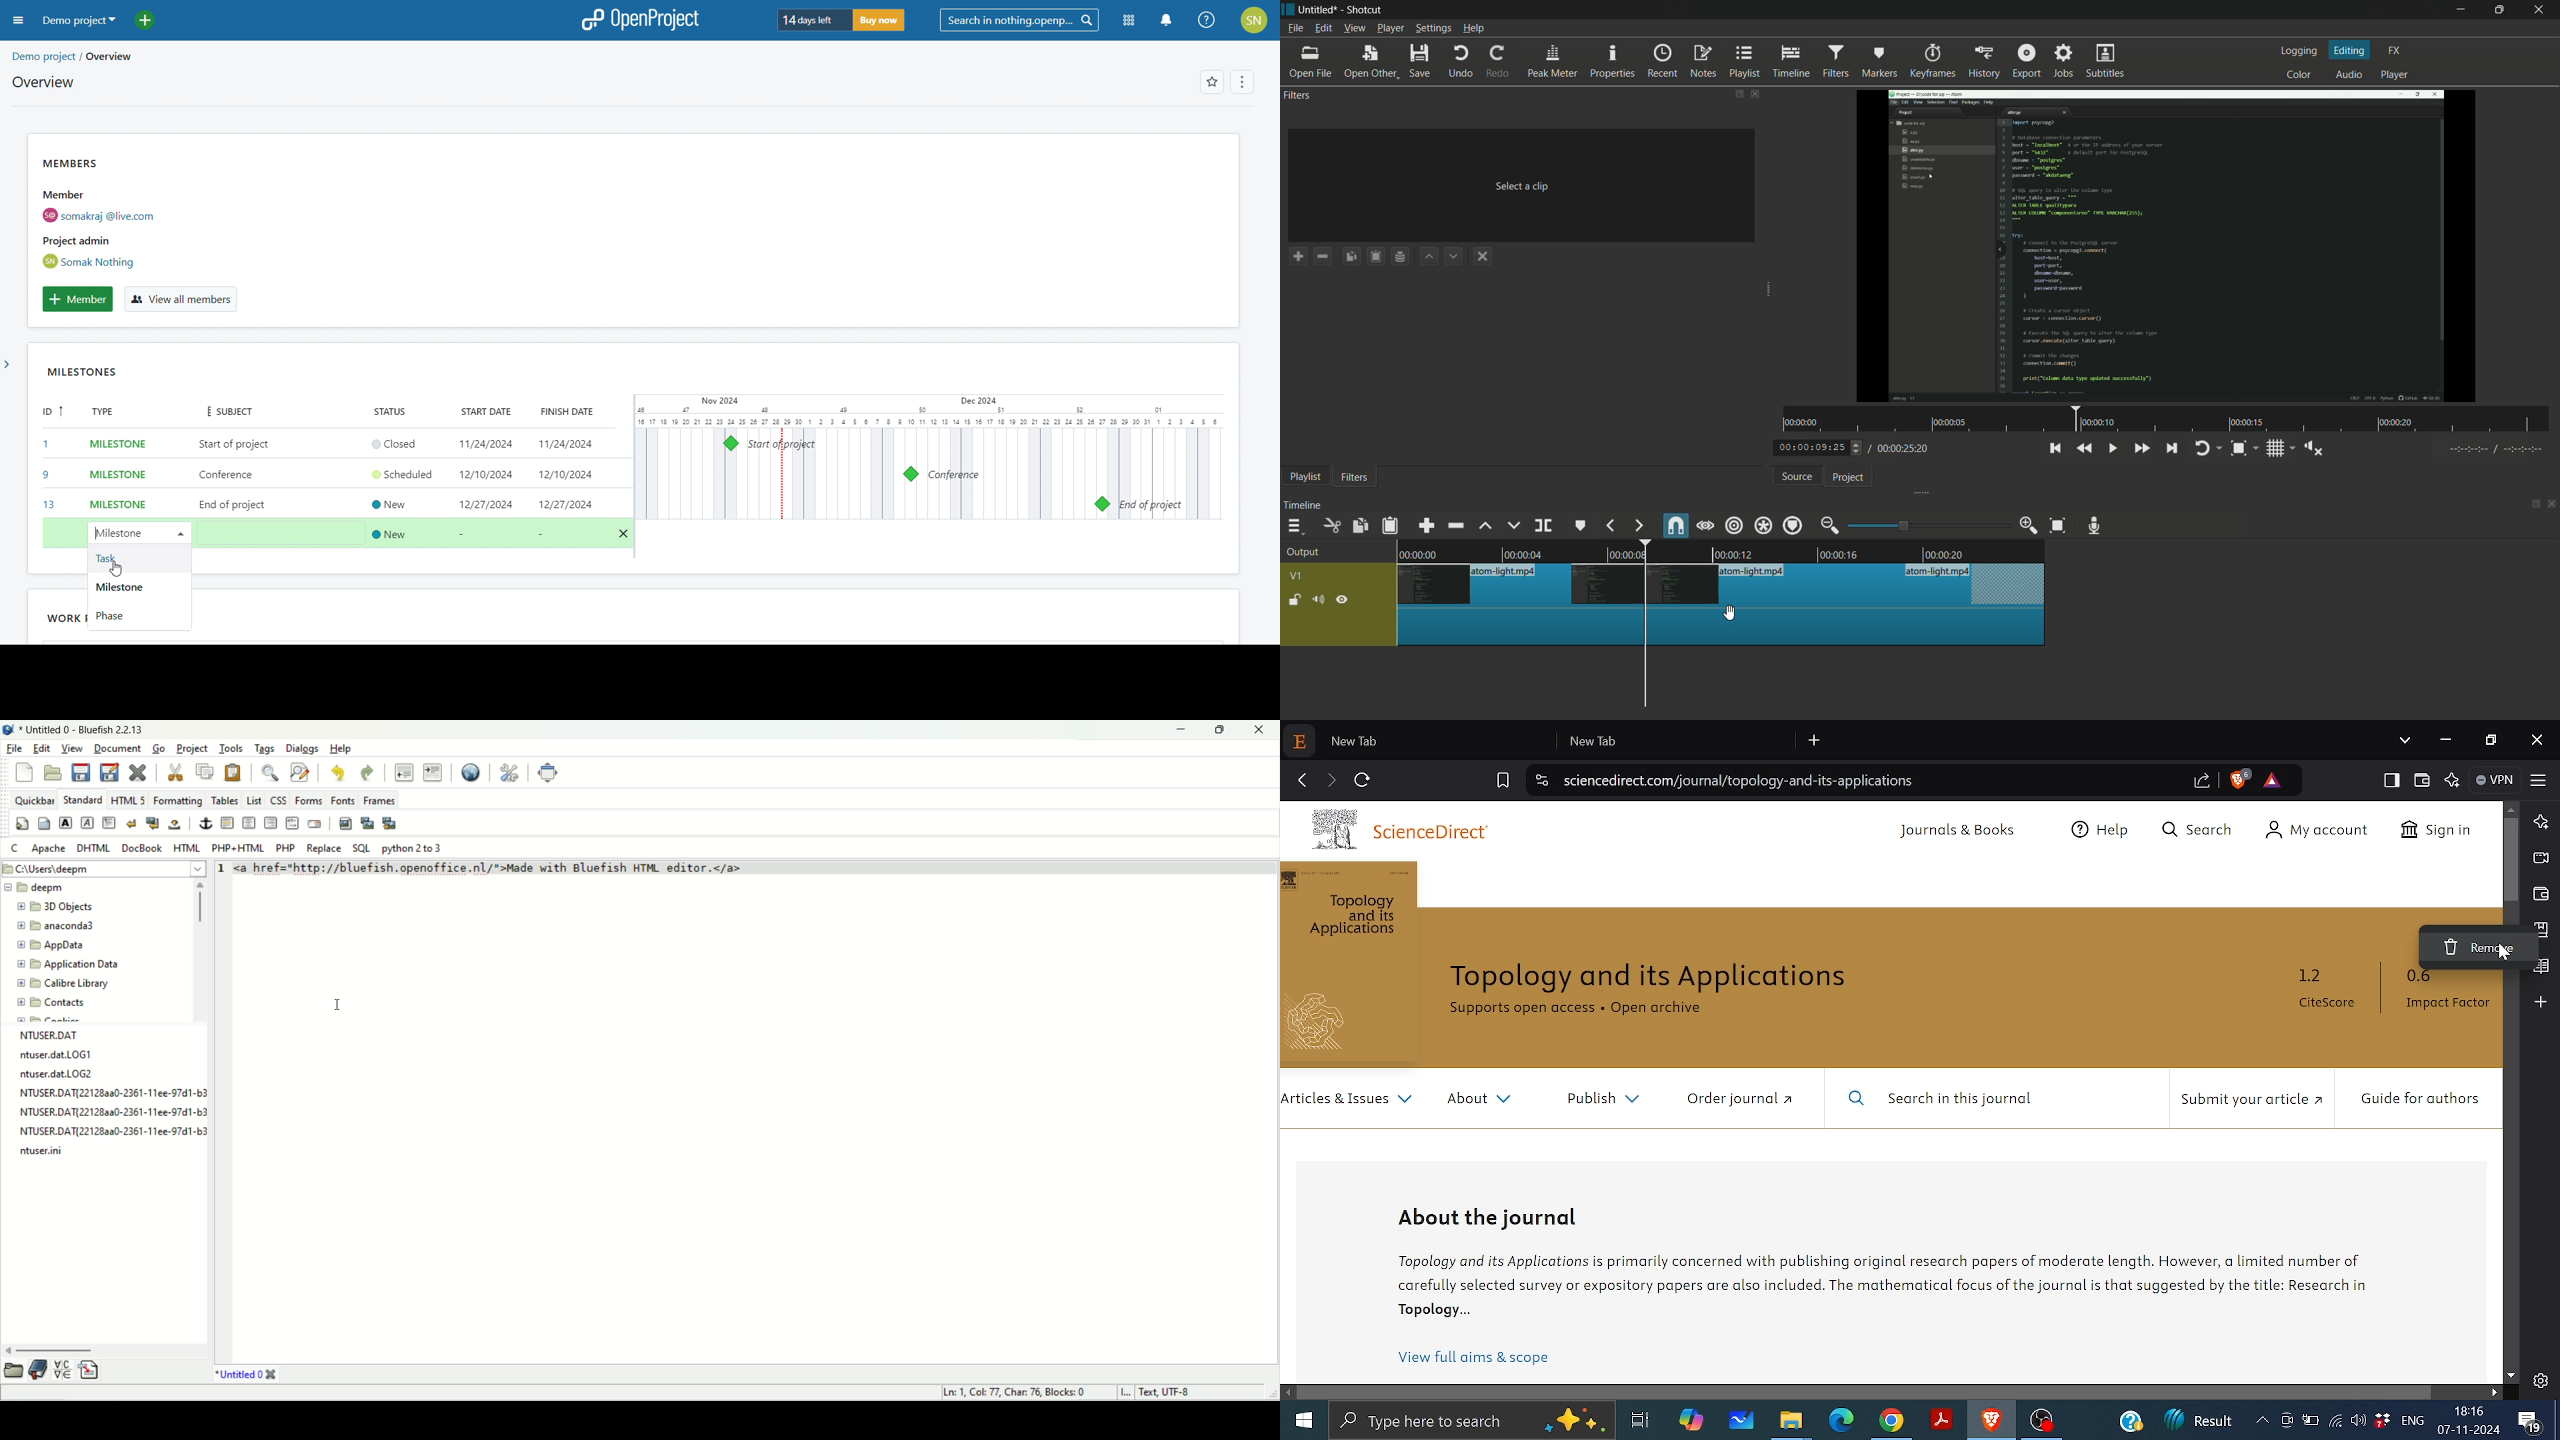  Describe the element at coordinates (1838, 61) in the screenshot. I see `filters` at that location.